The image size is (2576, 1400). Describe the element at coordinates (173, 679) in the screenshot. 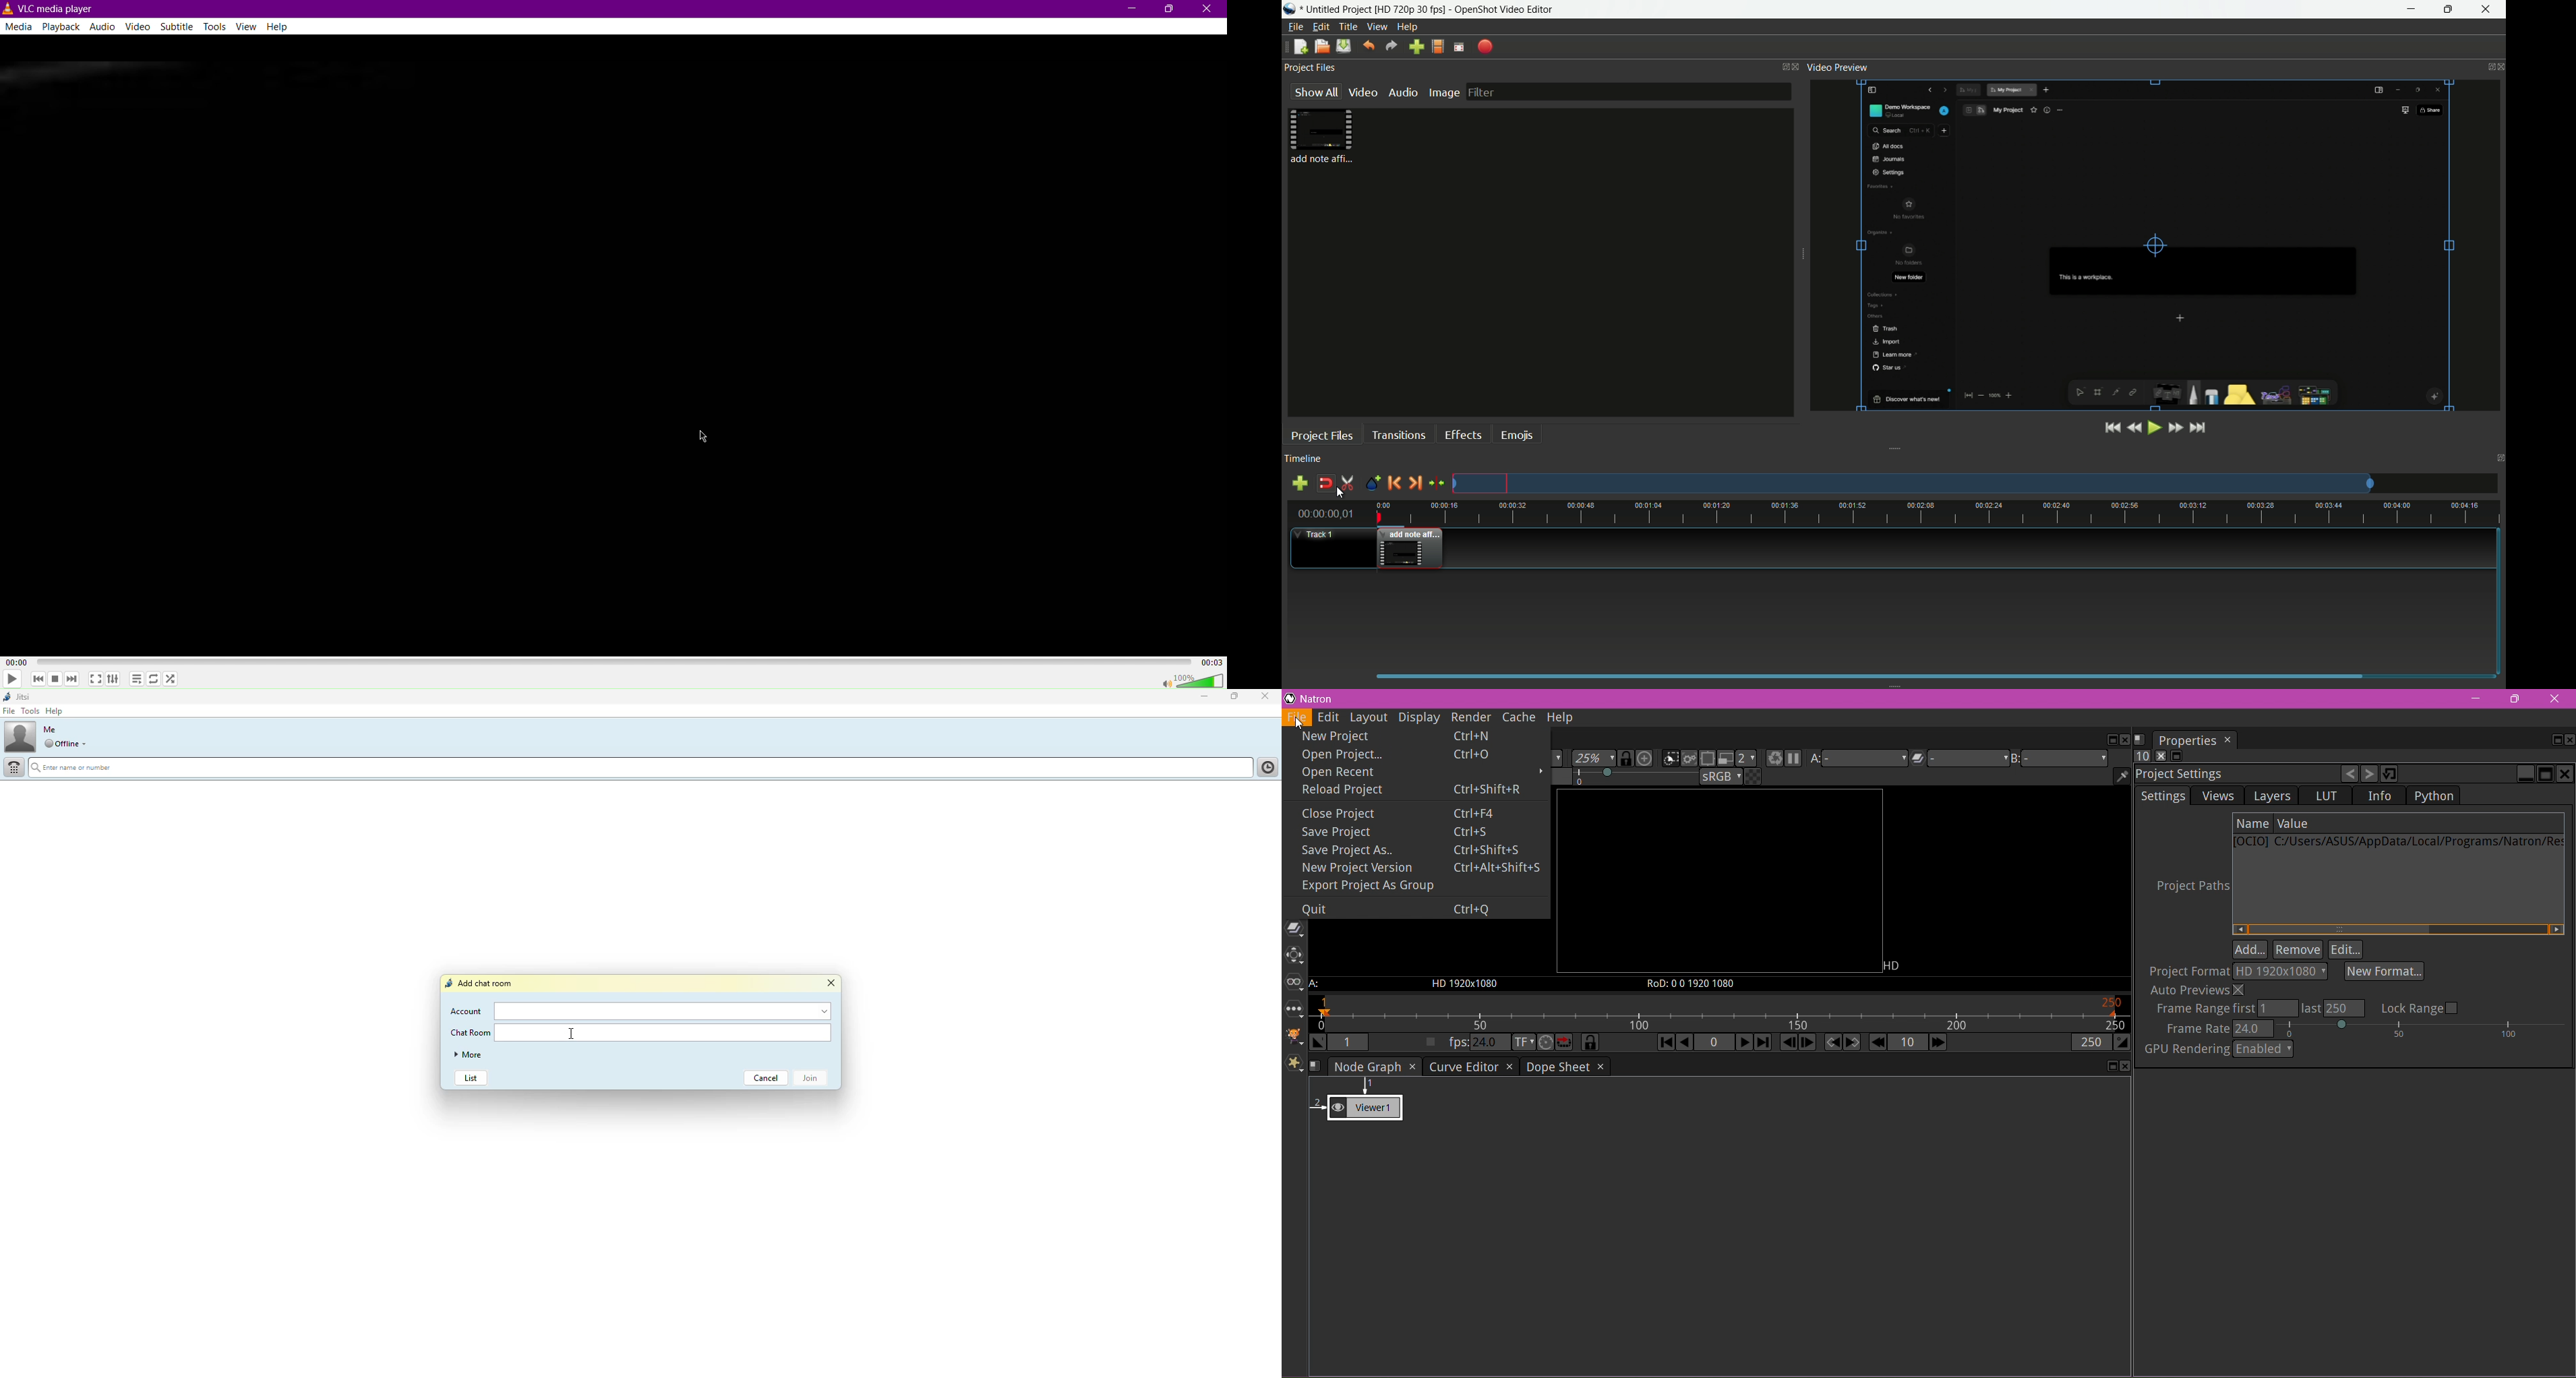

I see `Random` at that location.